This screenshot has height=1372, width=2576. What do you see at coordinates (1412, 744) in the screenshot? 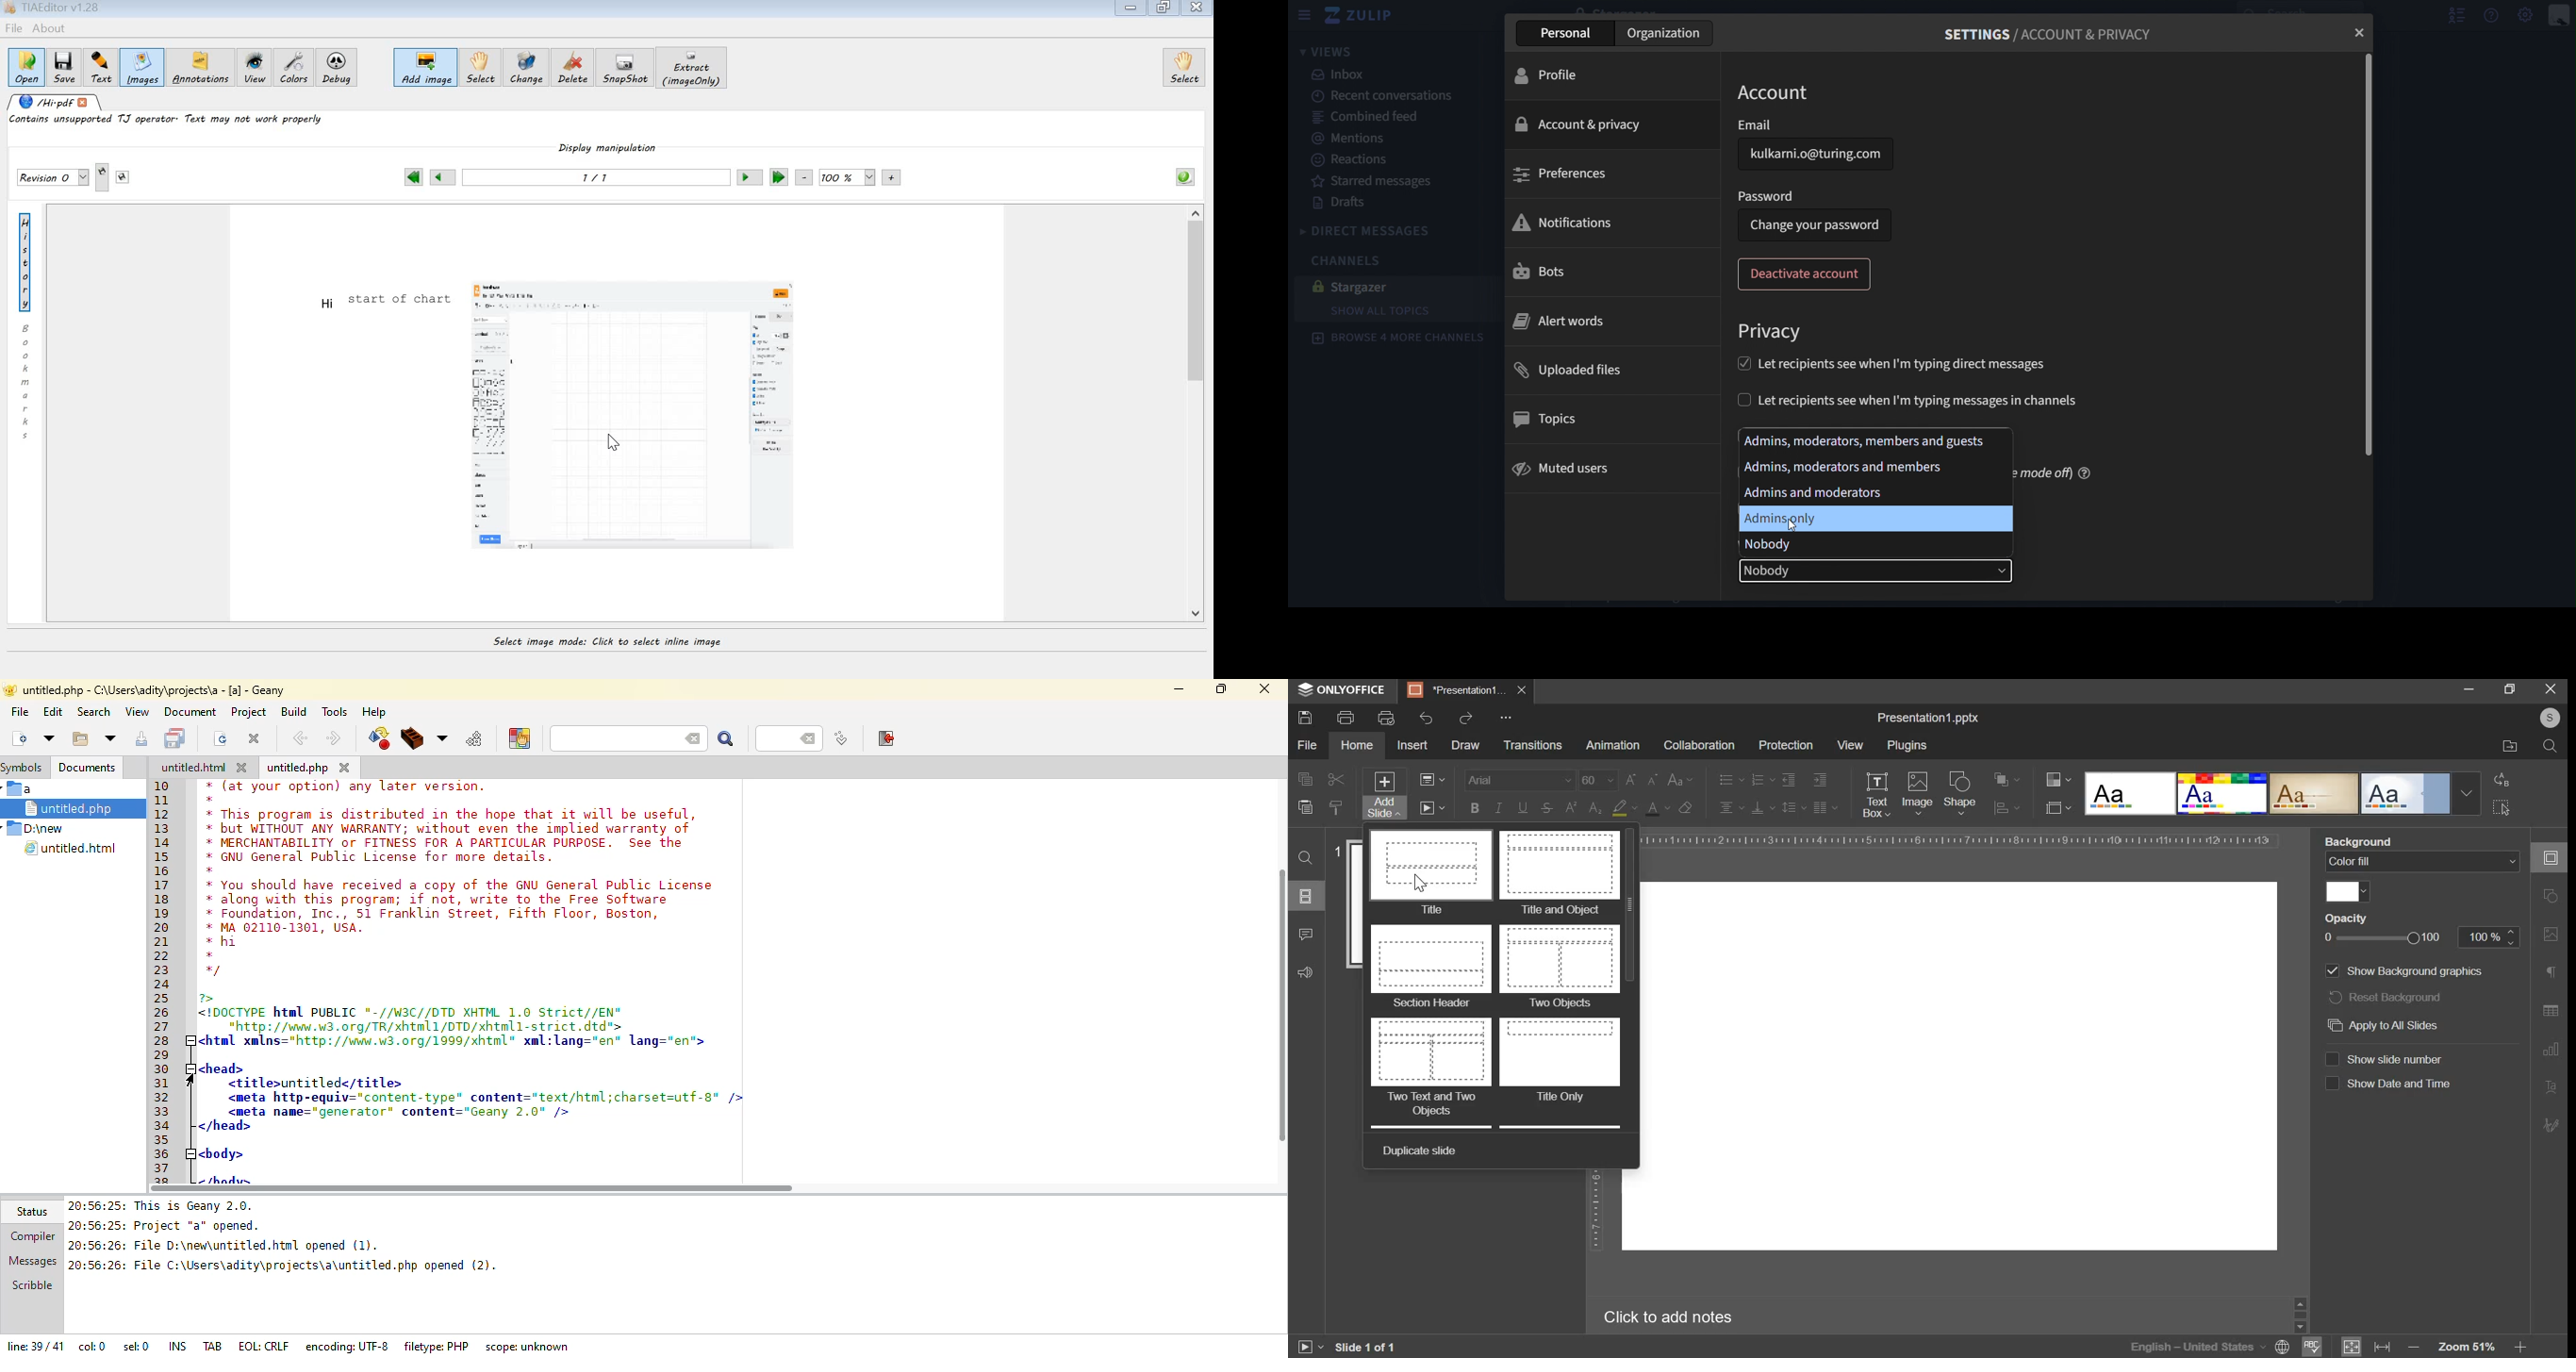
I see `insert` at bounding box center [1412, 744].